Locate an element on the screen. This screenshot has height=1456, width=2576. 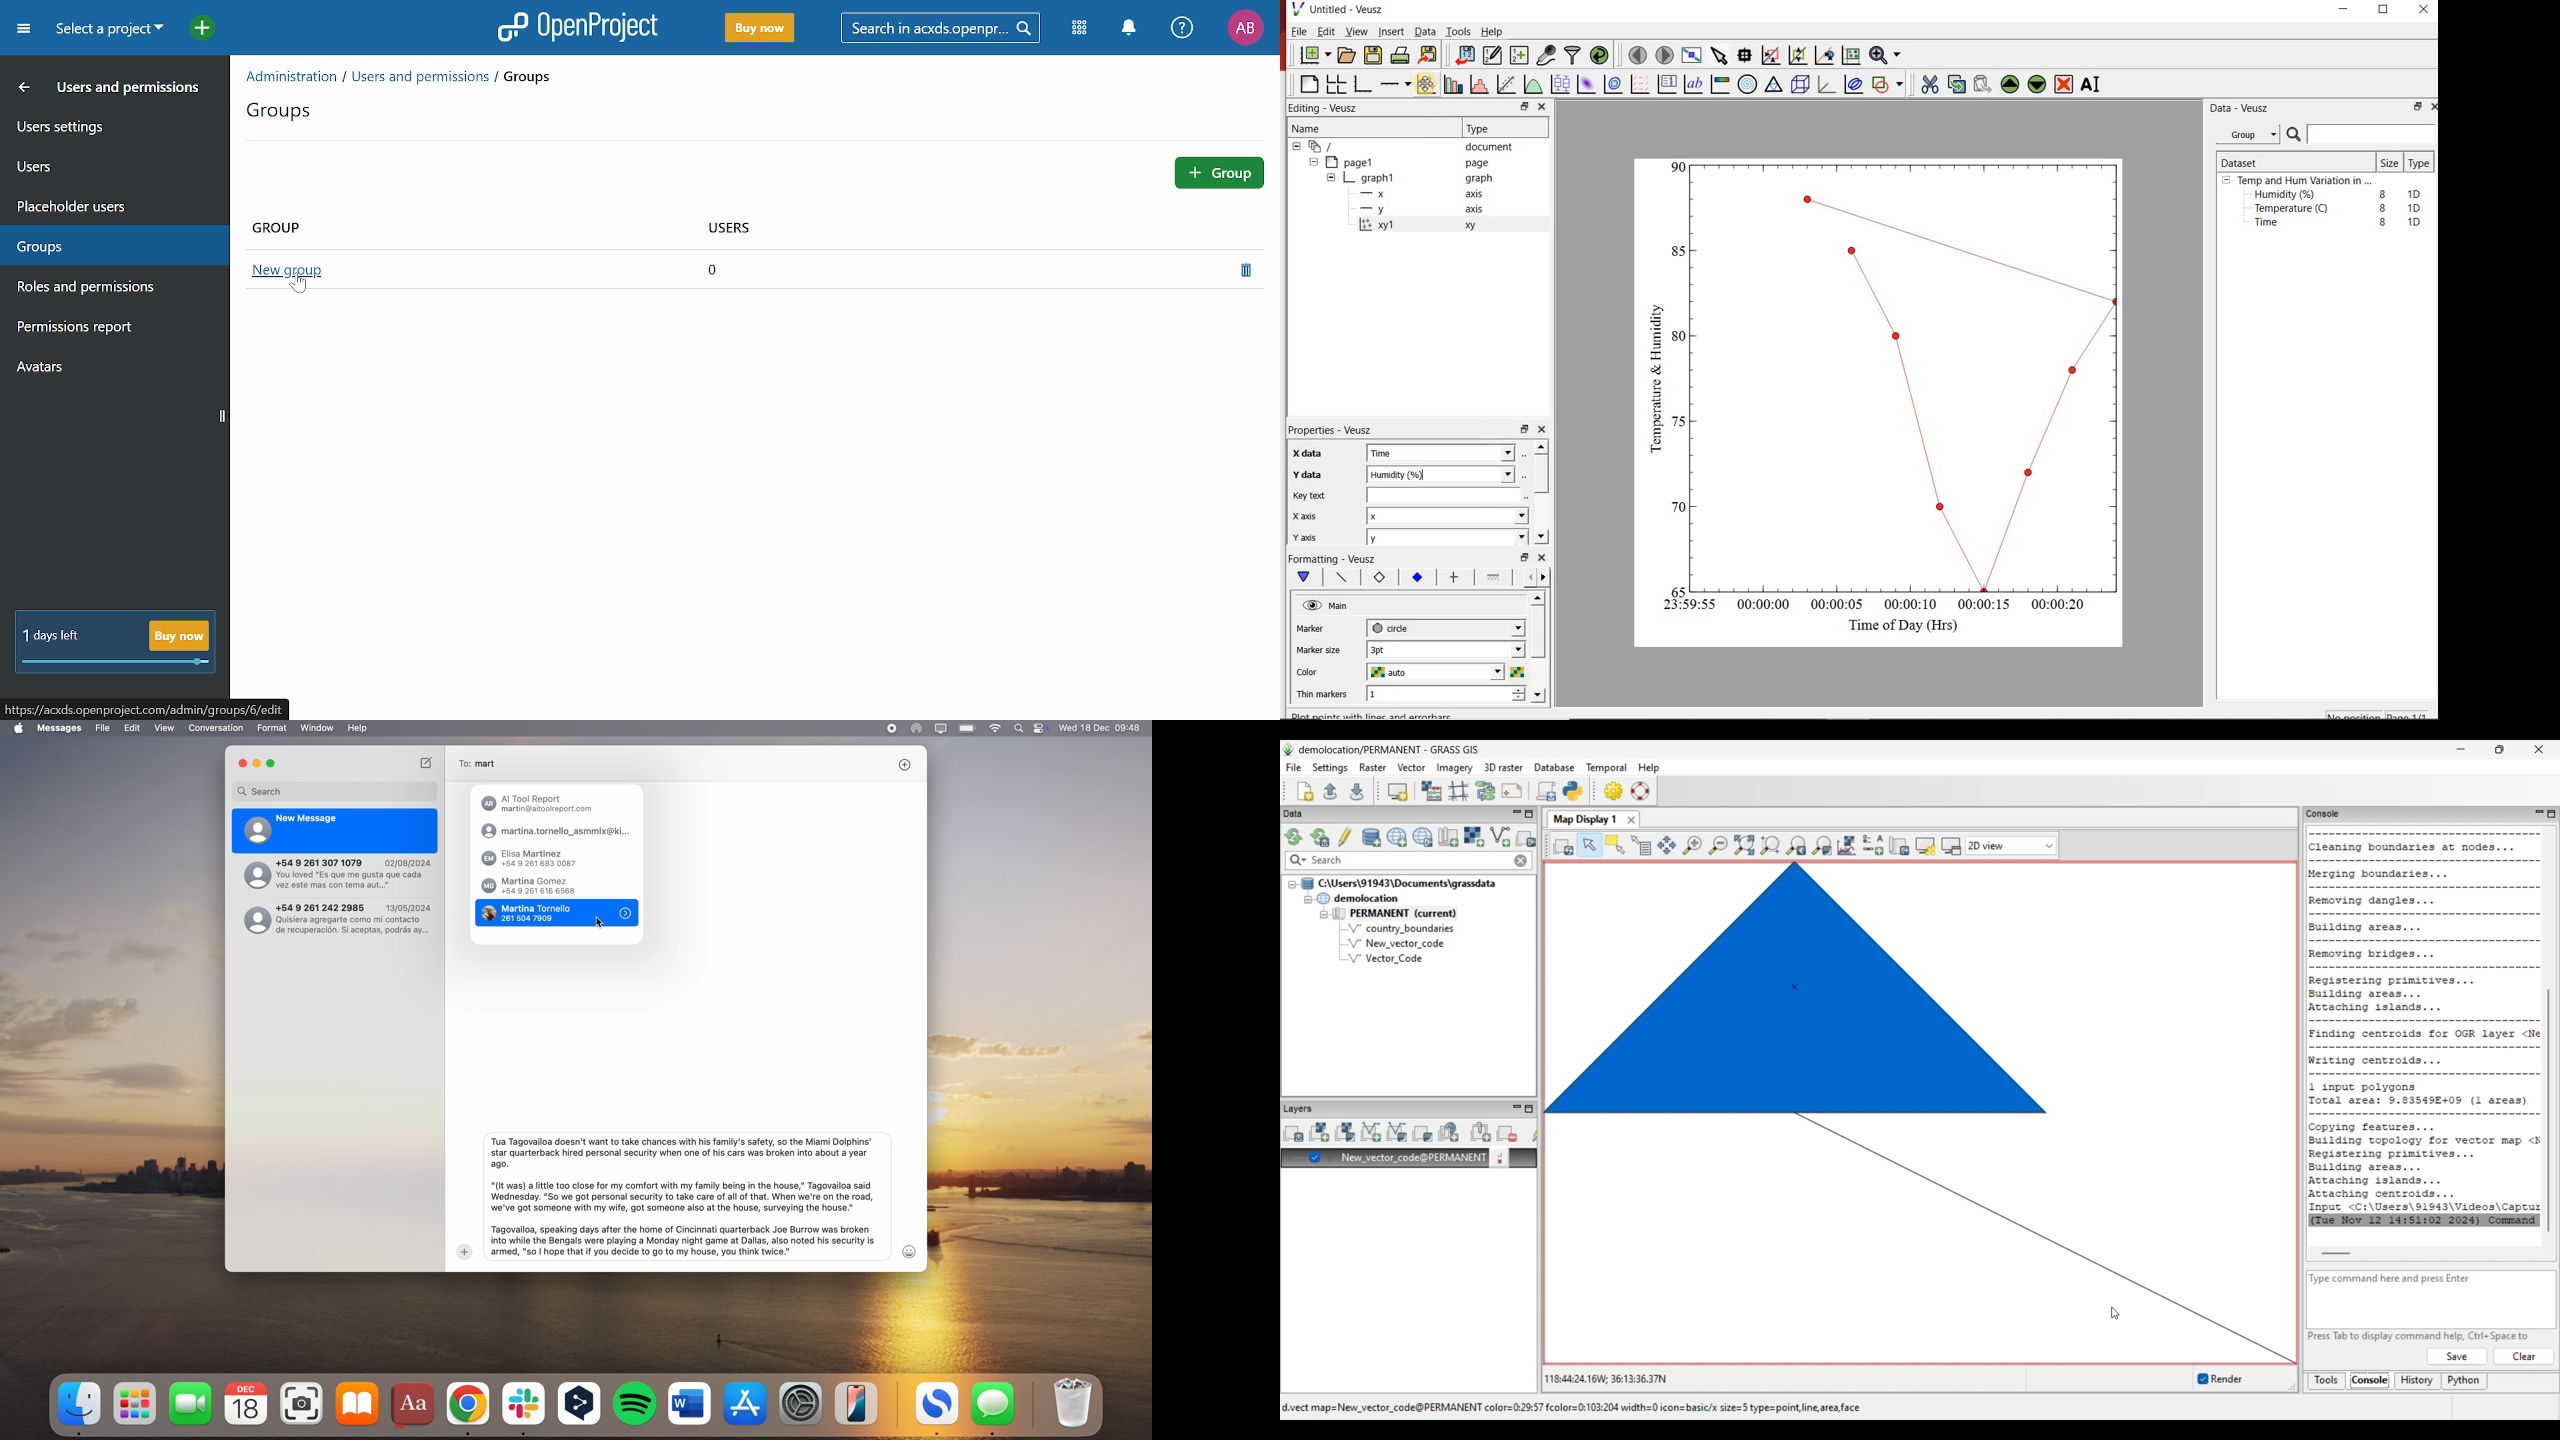
MOve back is located at coordinates (20, 86).